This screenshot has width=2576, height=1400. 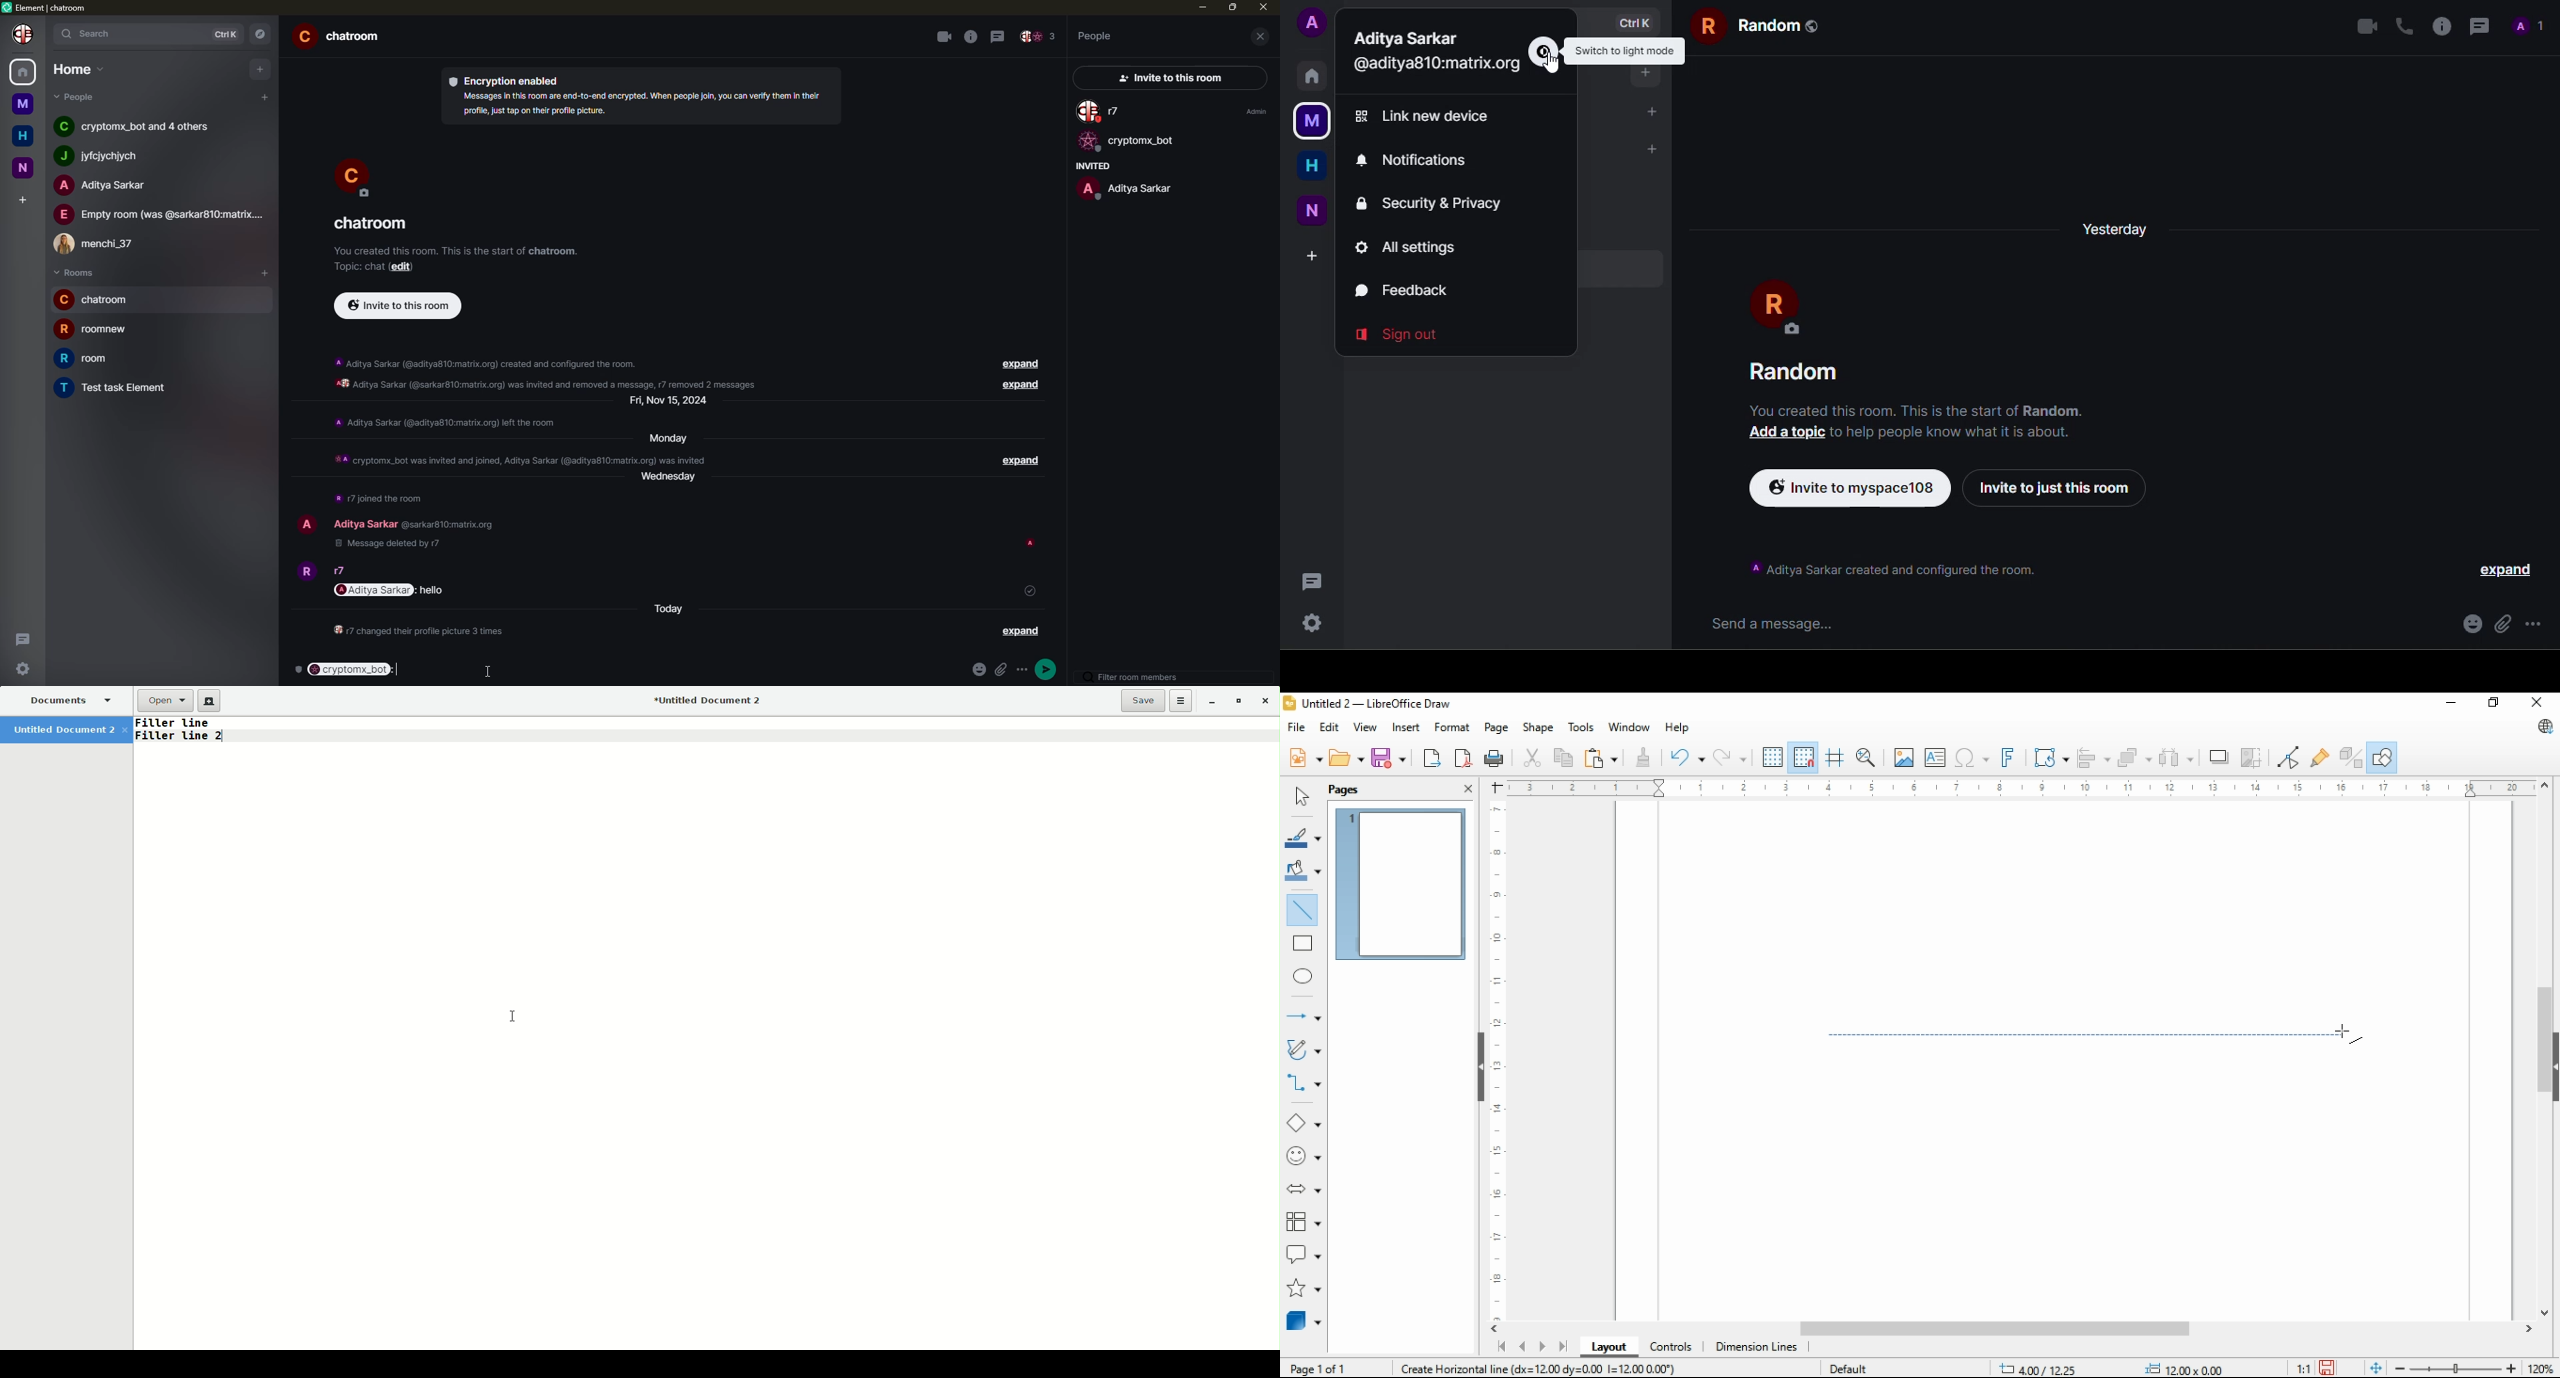 I want to click on people, so click(x=101, y=185).